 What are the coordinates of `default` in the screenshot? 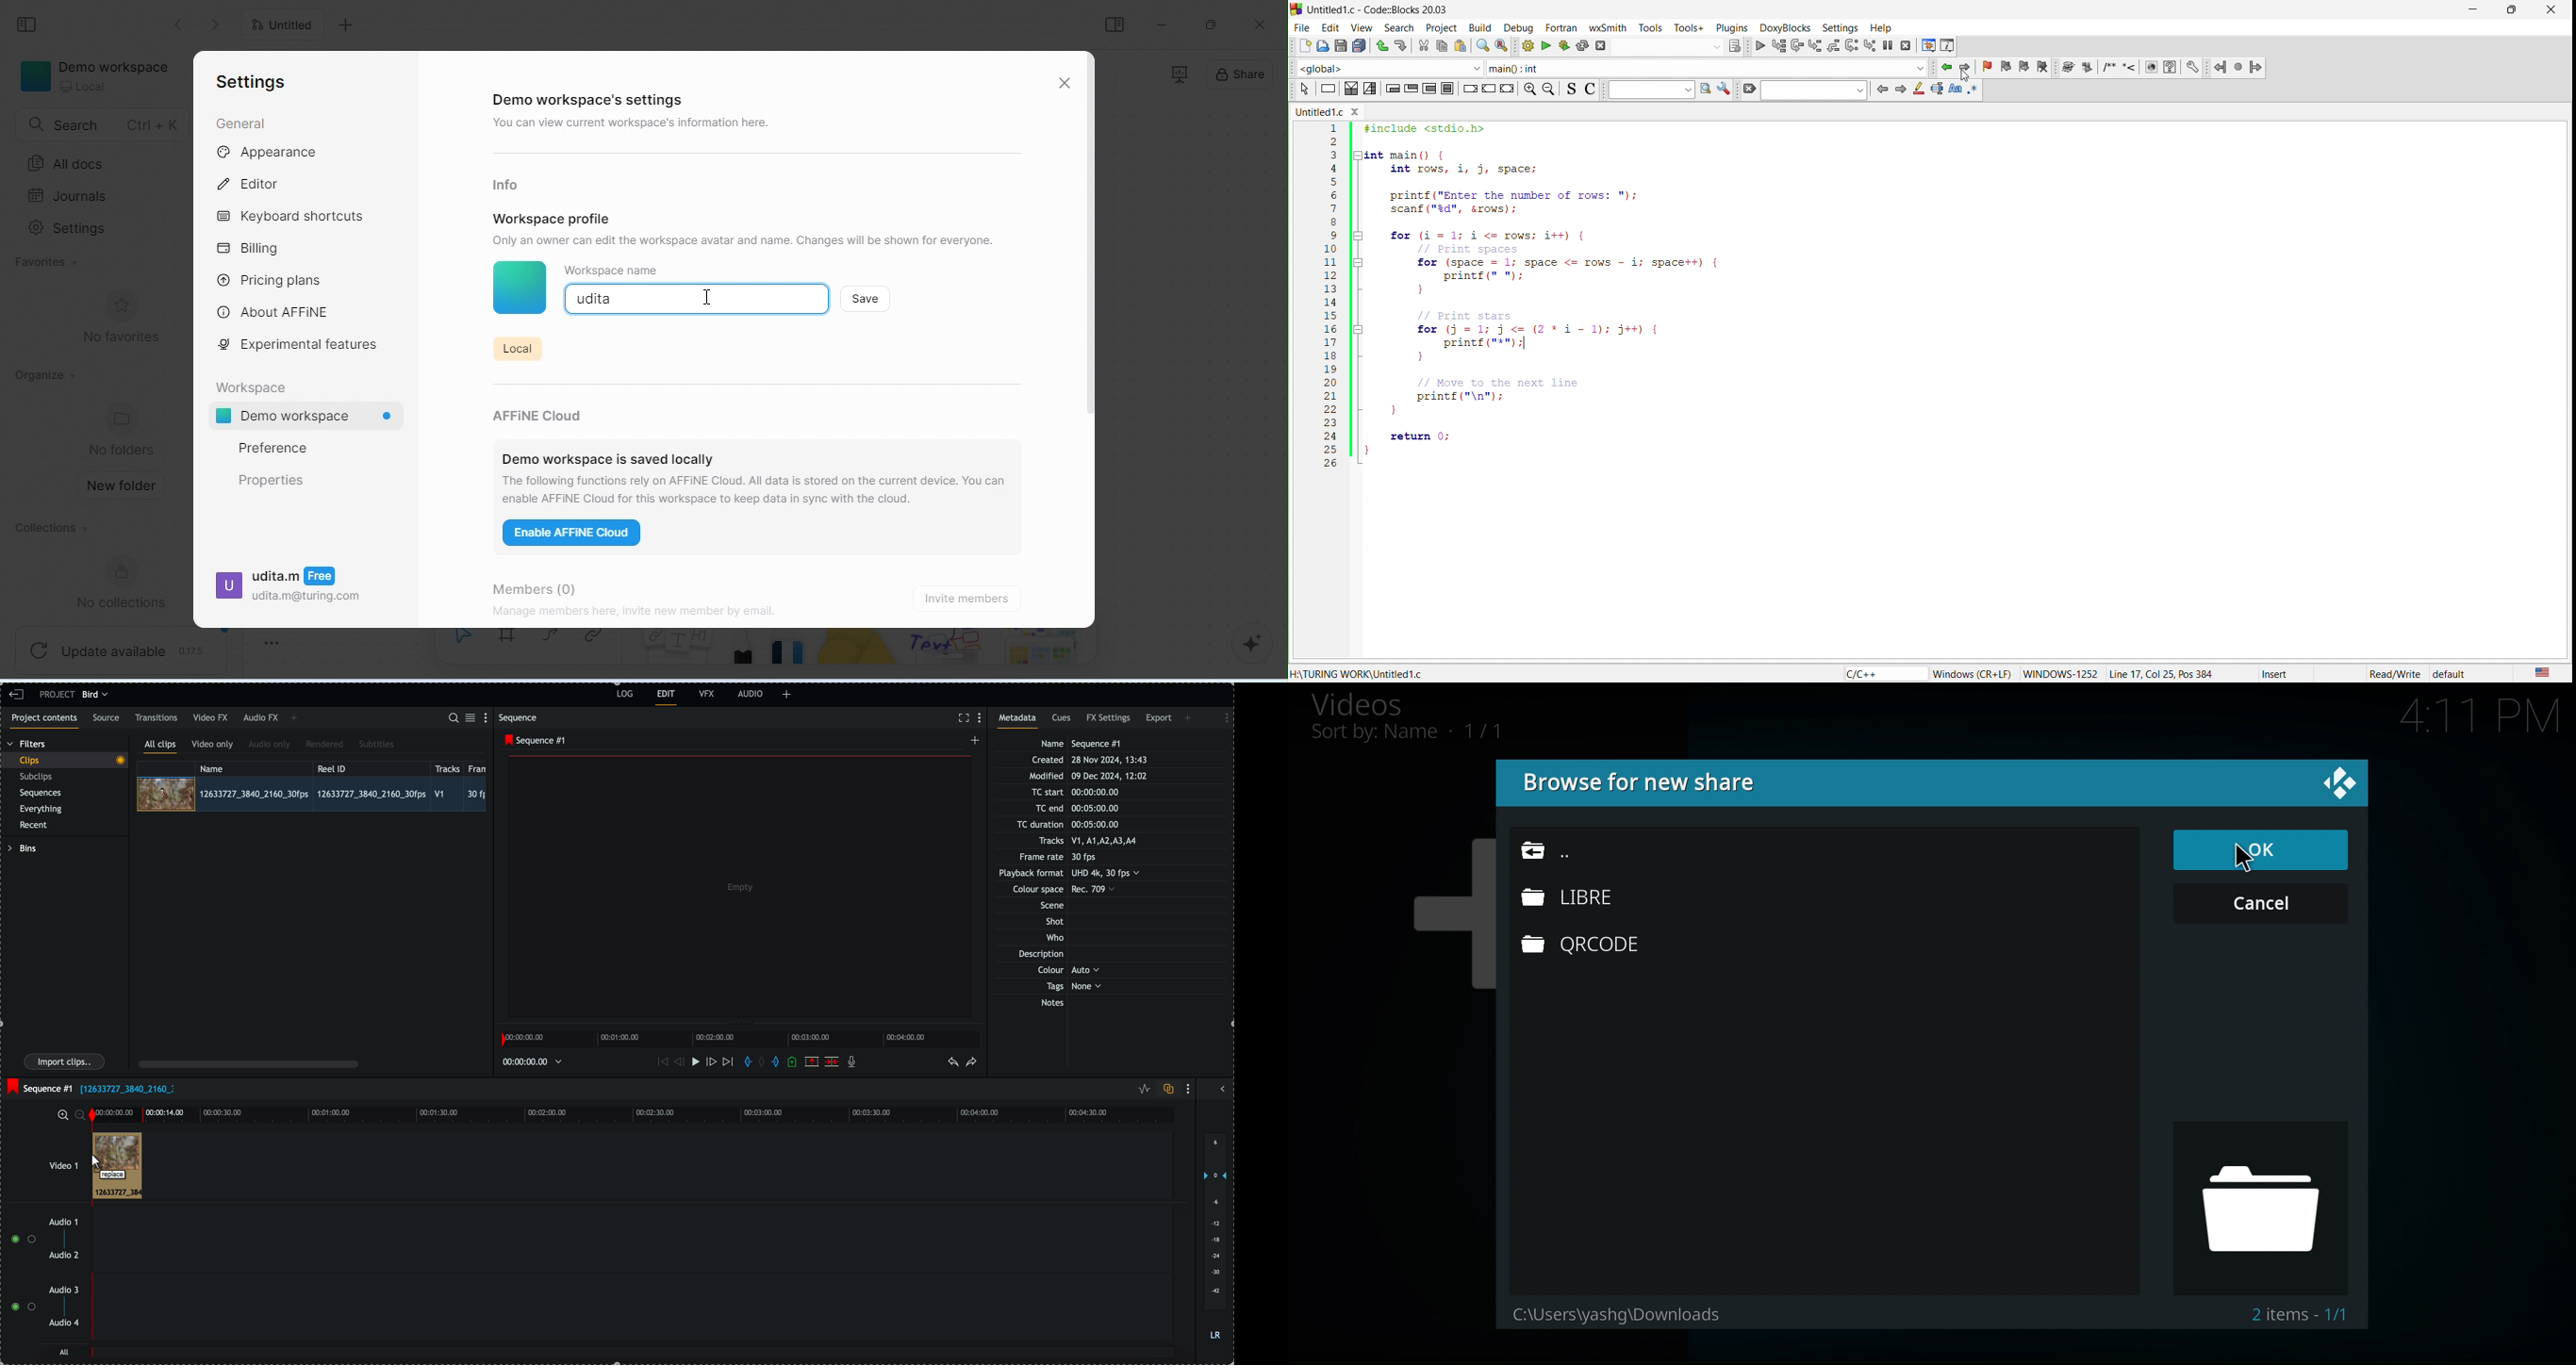 It's located at (2458, 671).